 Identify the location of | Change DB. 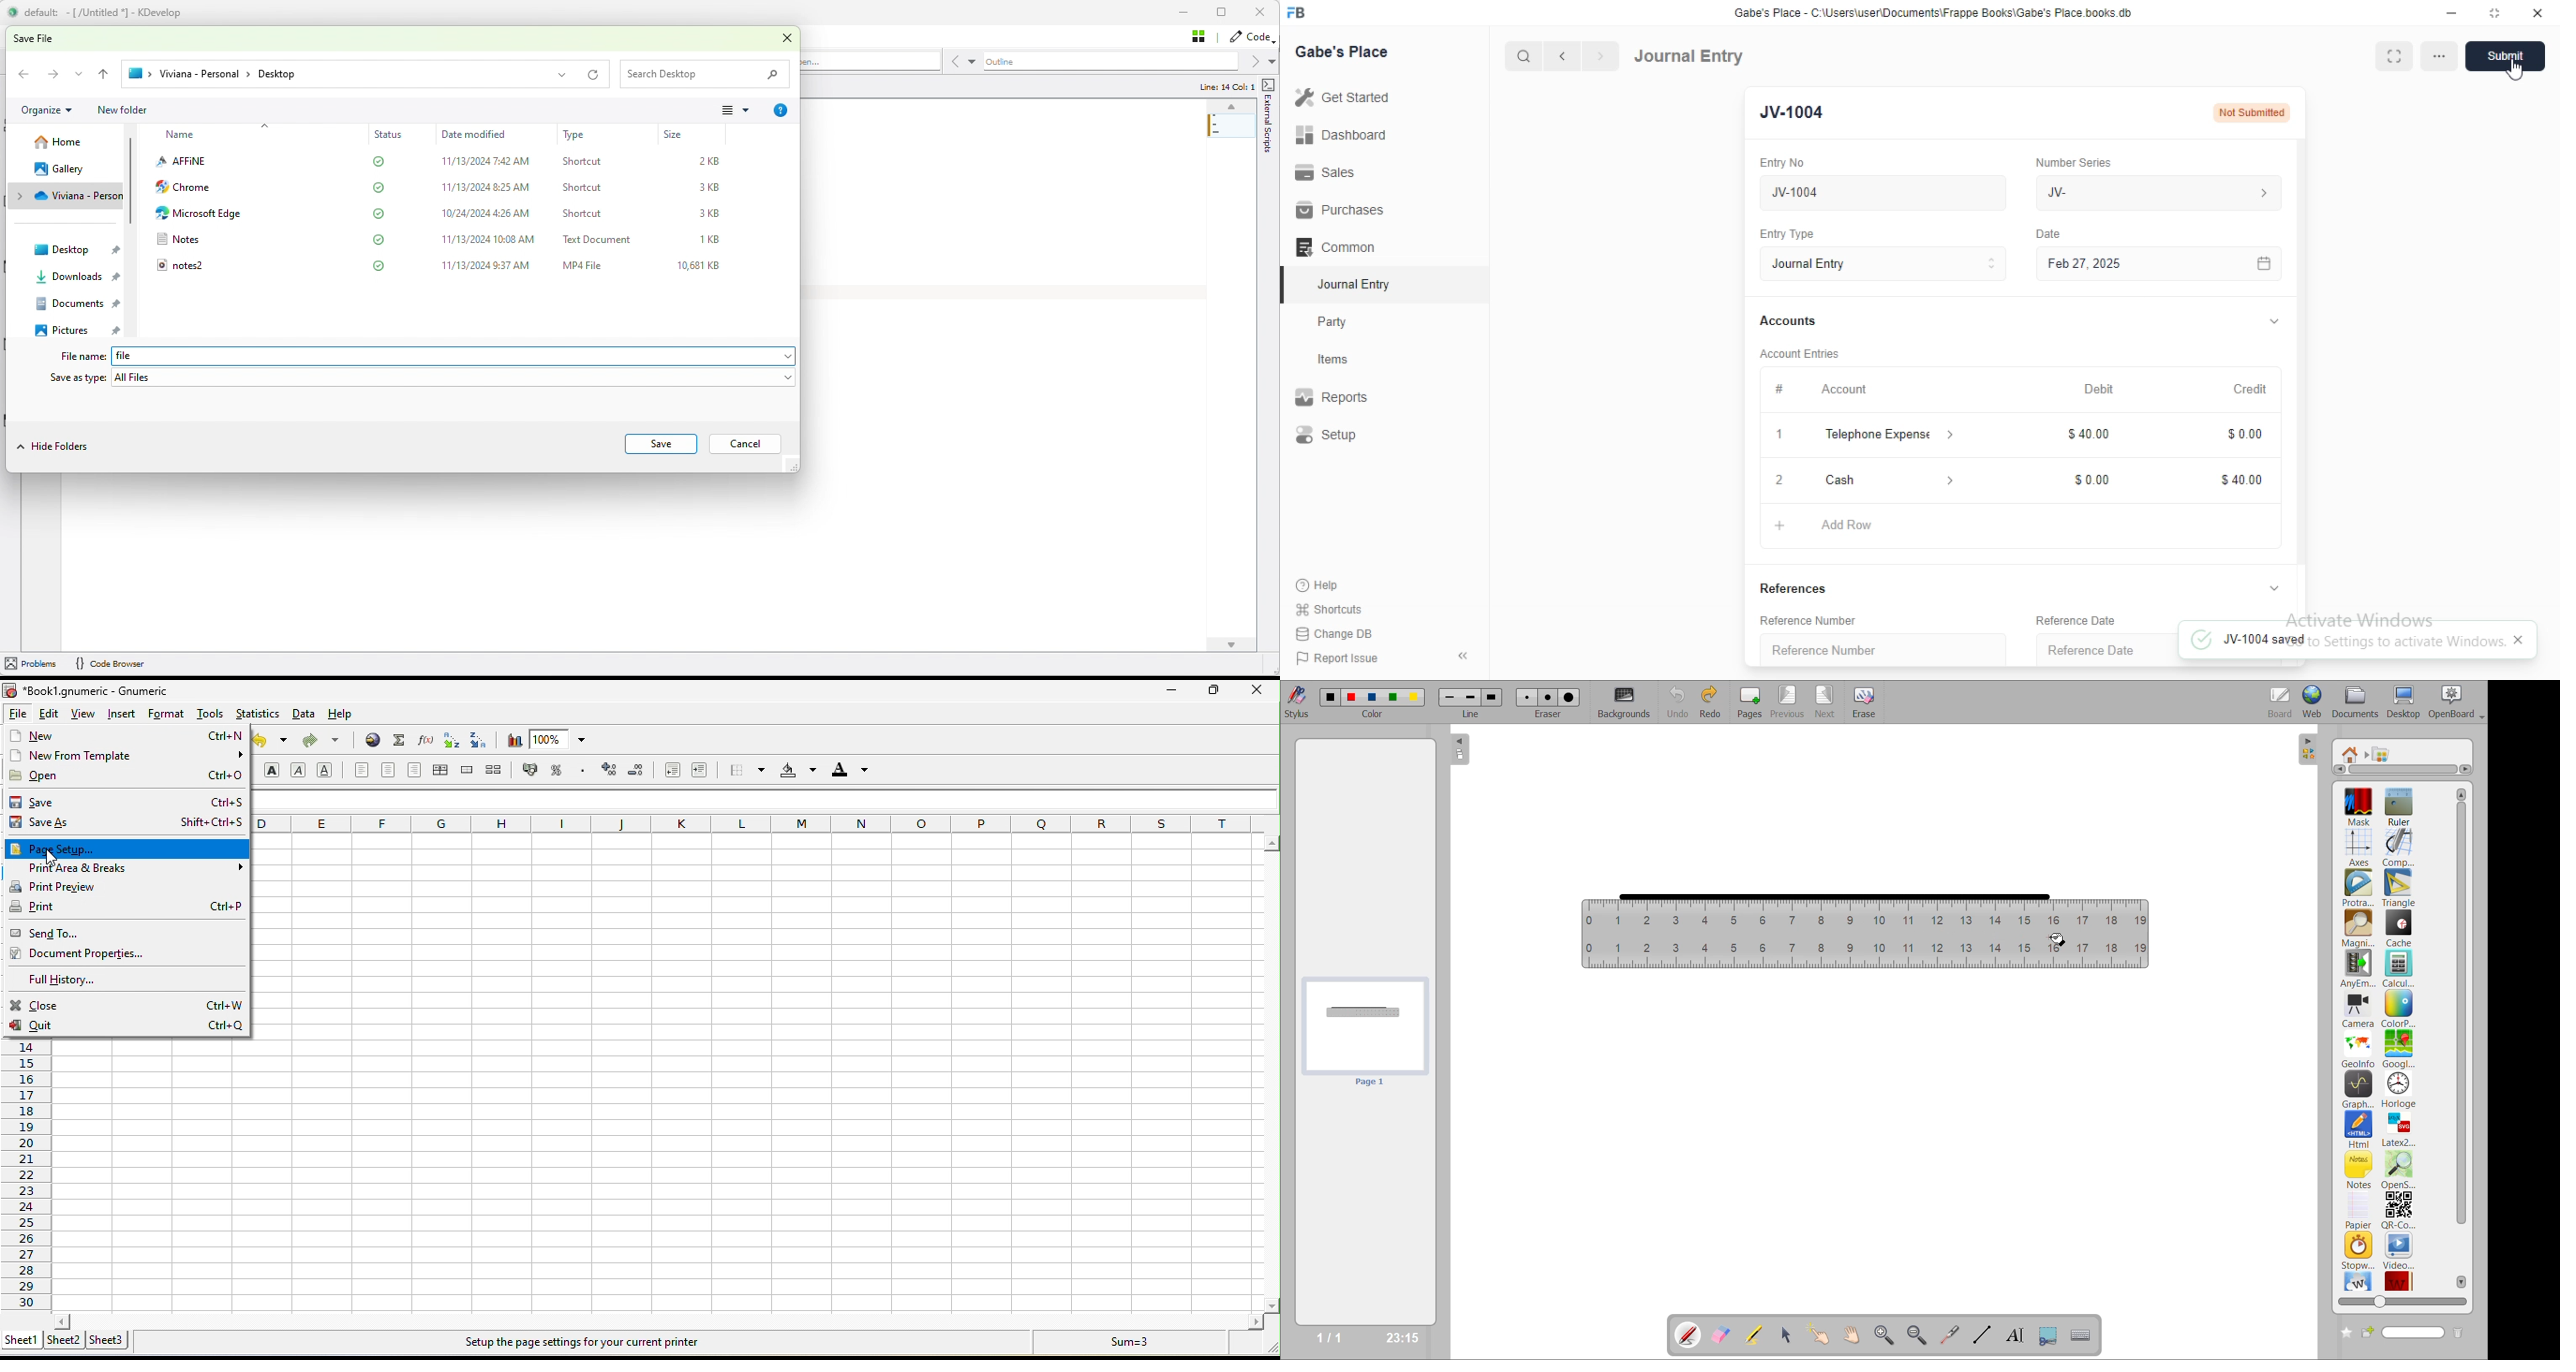
(1335, 632).